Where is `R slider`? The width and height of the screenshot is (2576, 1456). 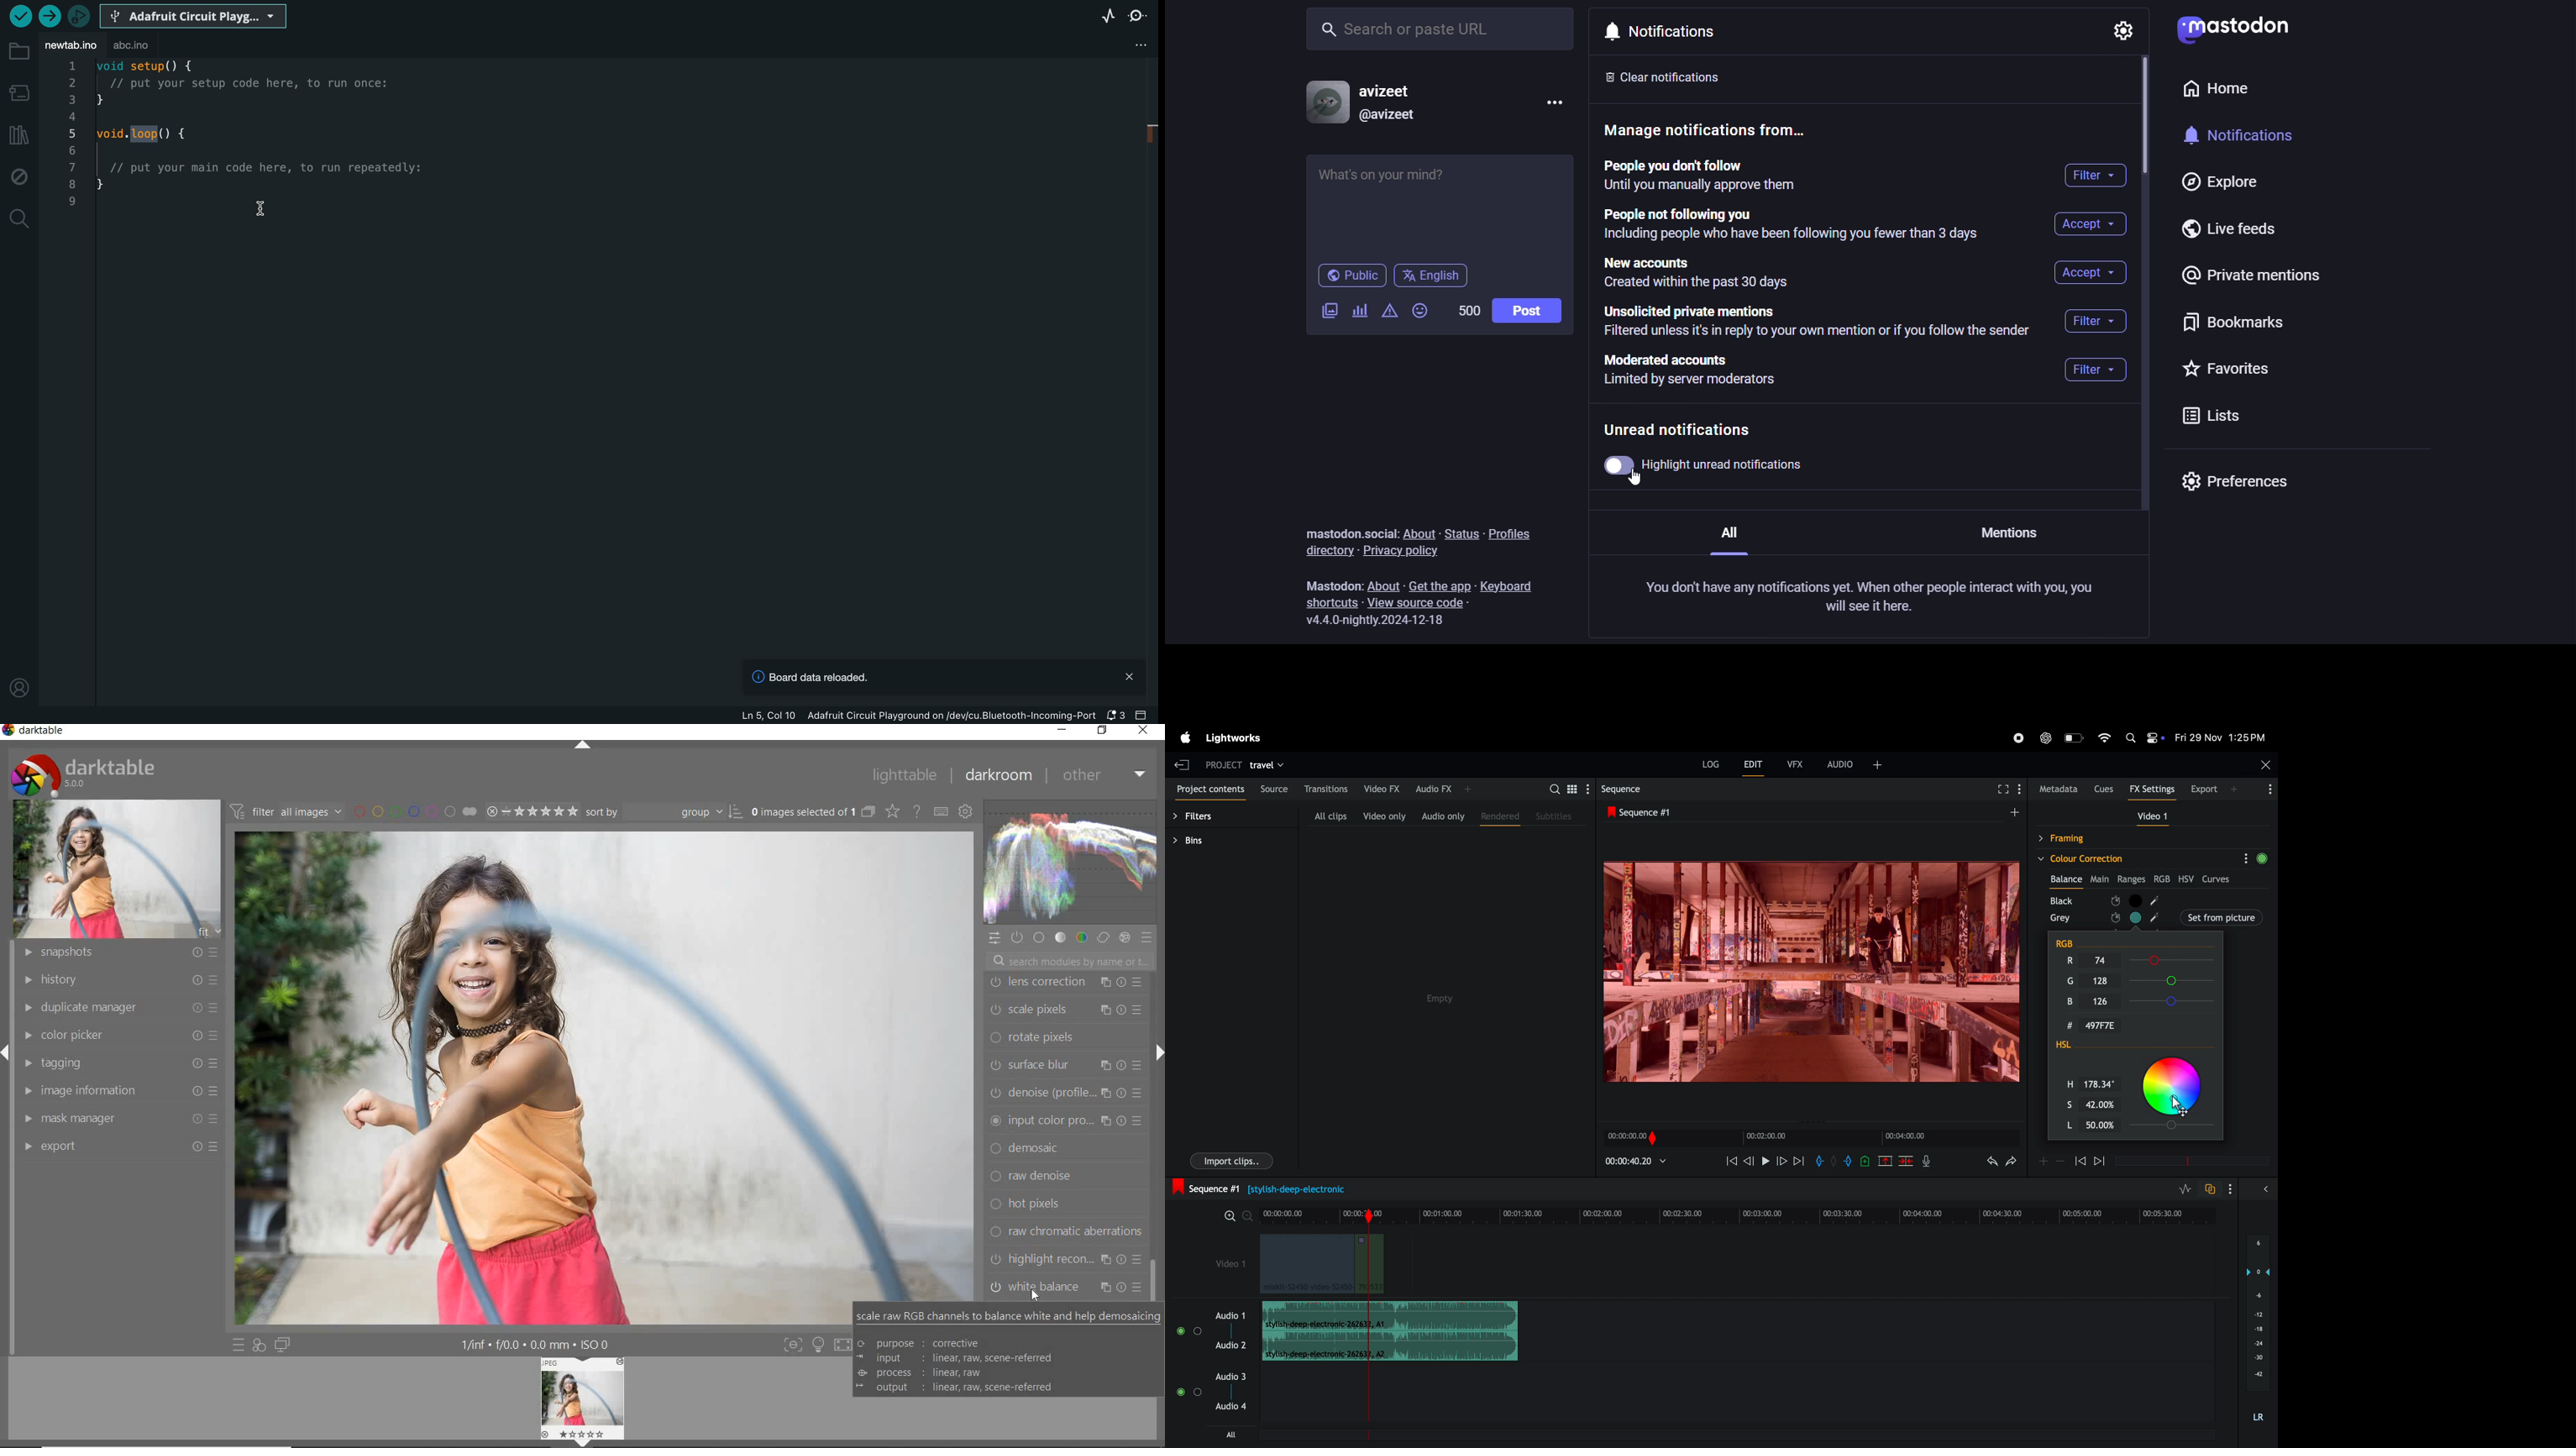
R slider is located at coordinates (2174, 961).